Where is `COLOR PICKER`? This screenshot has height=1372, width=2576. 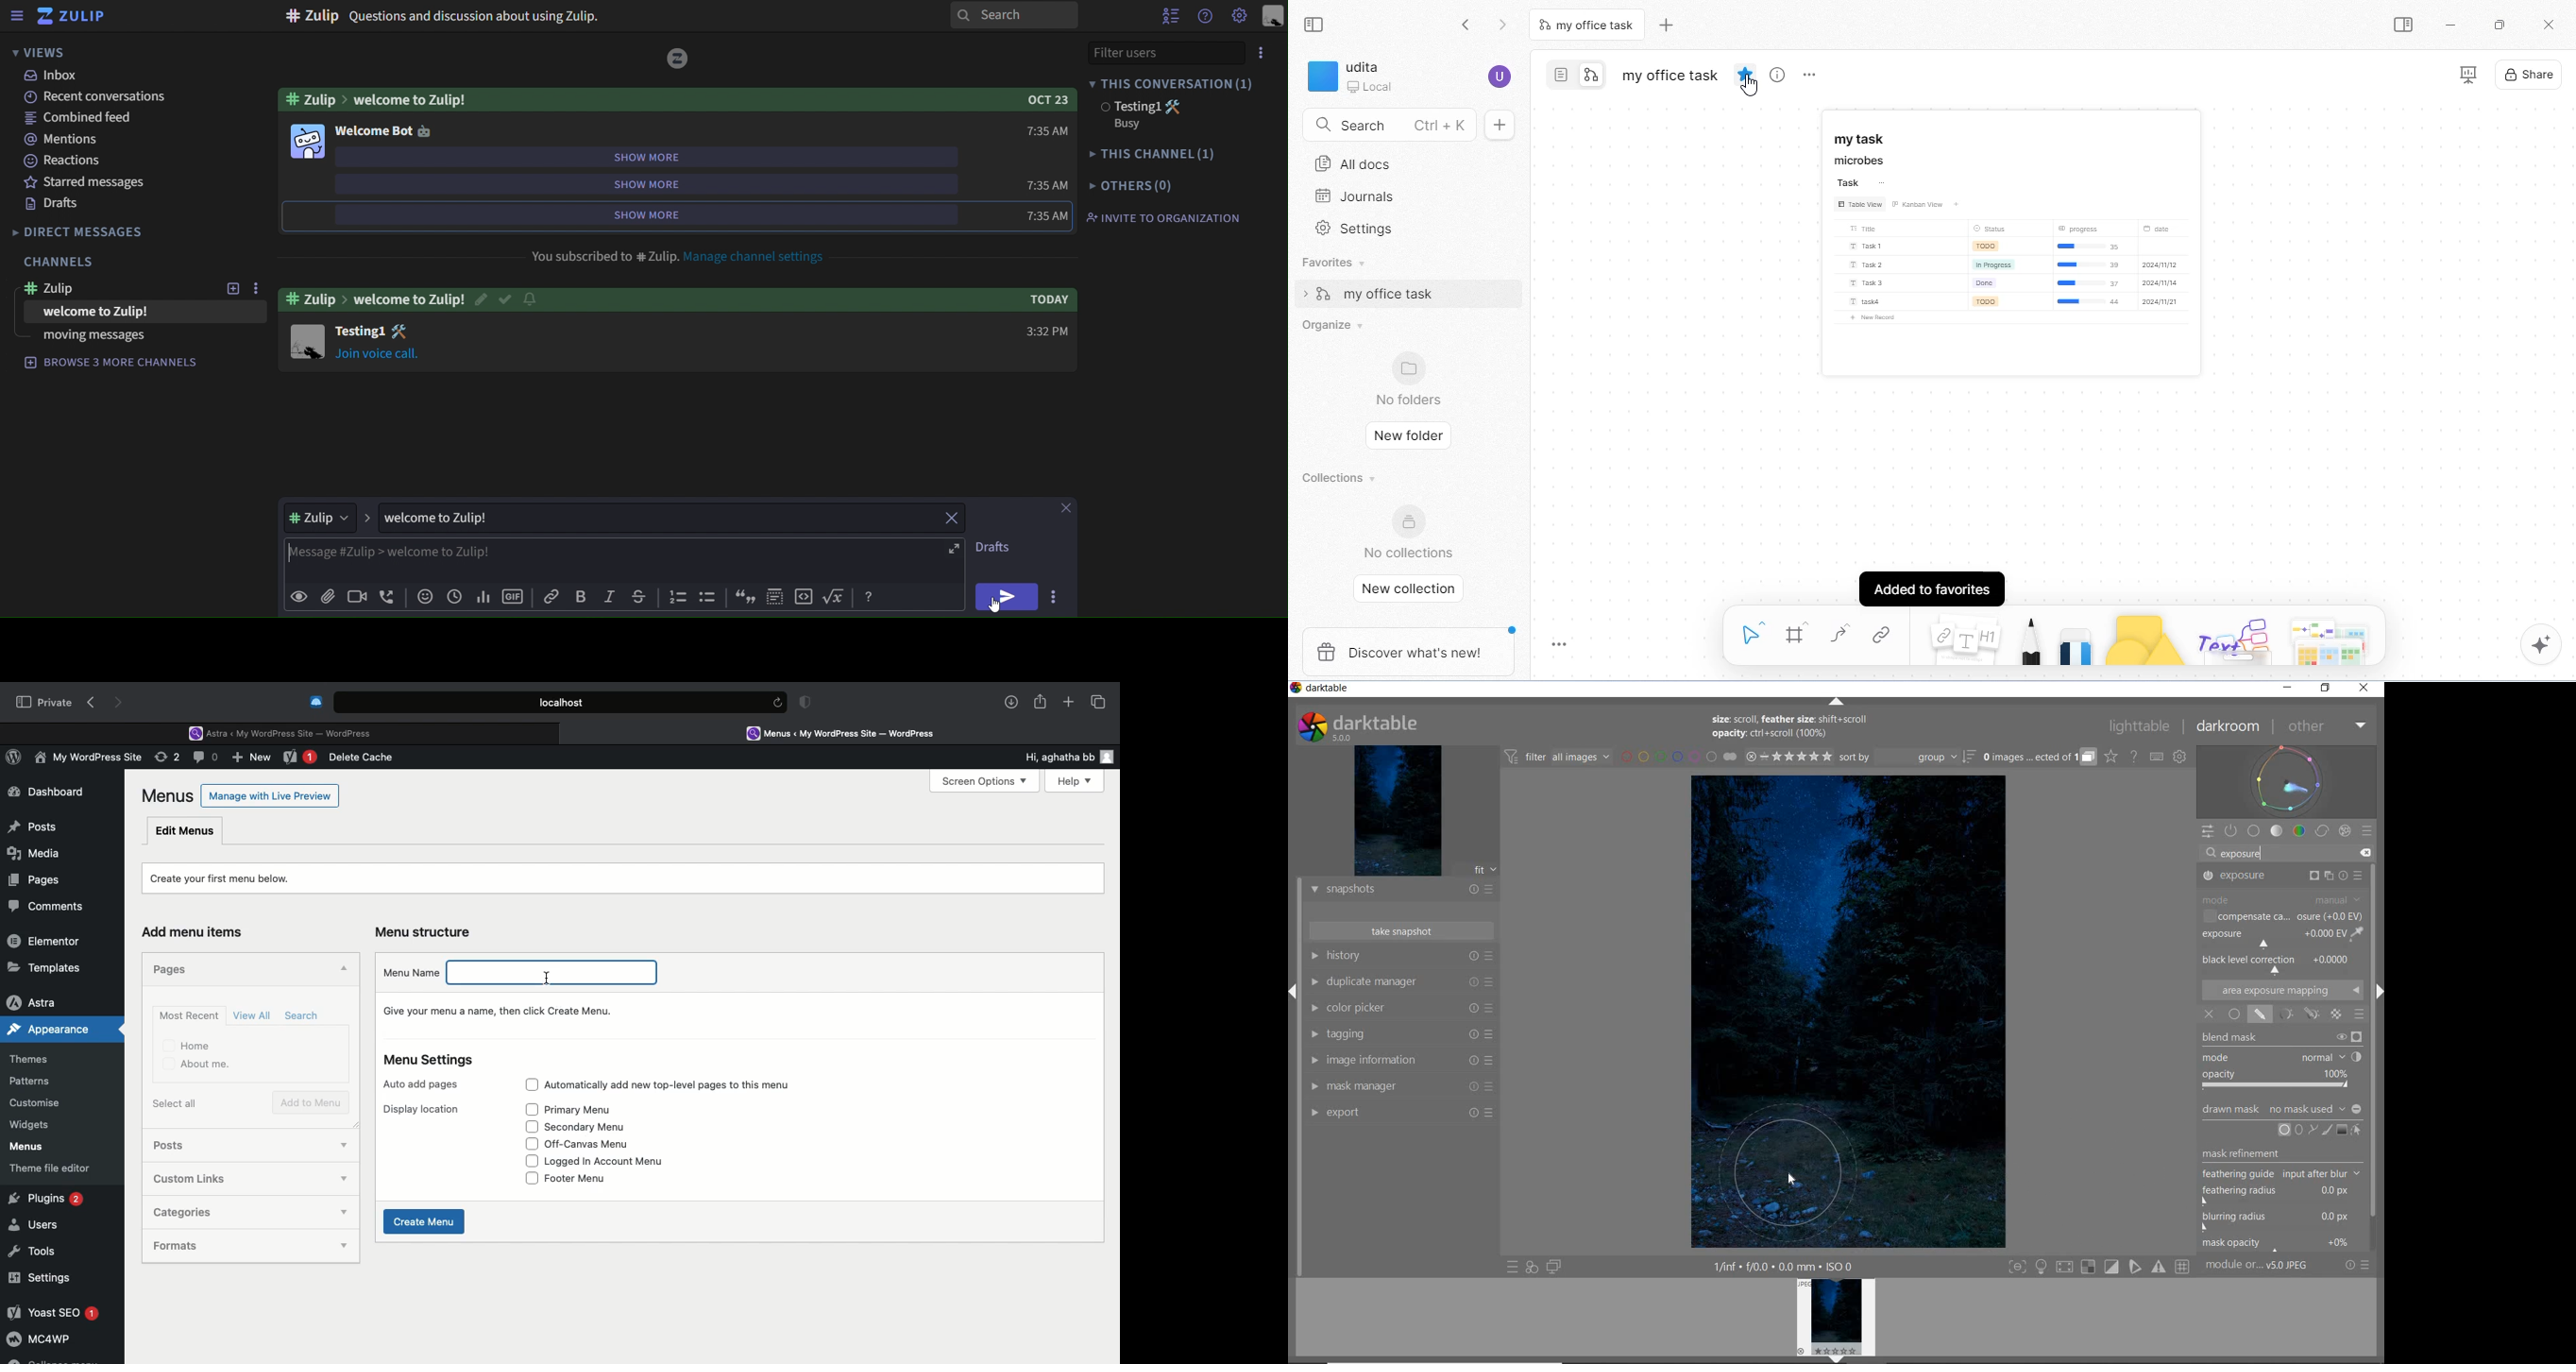
COLOR PICKER is located at coordinates (1401, 1009).